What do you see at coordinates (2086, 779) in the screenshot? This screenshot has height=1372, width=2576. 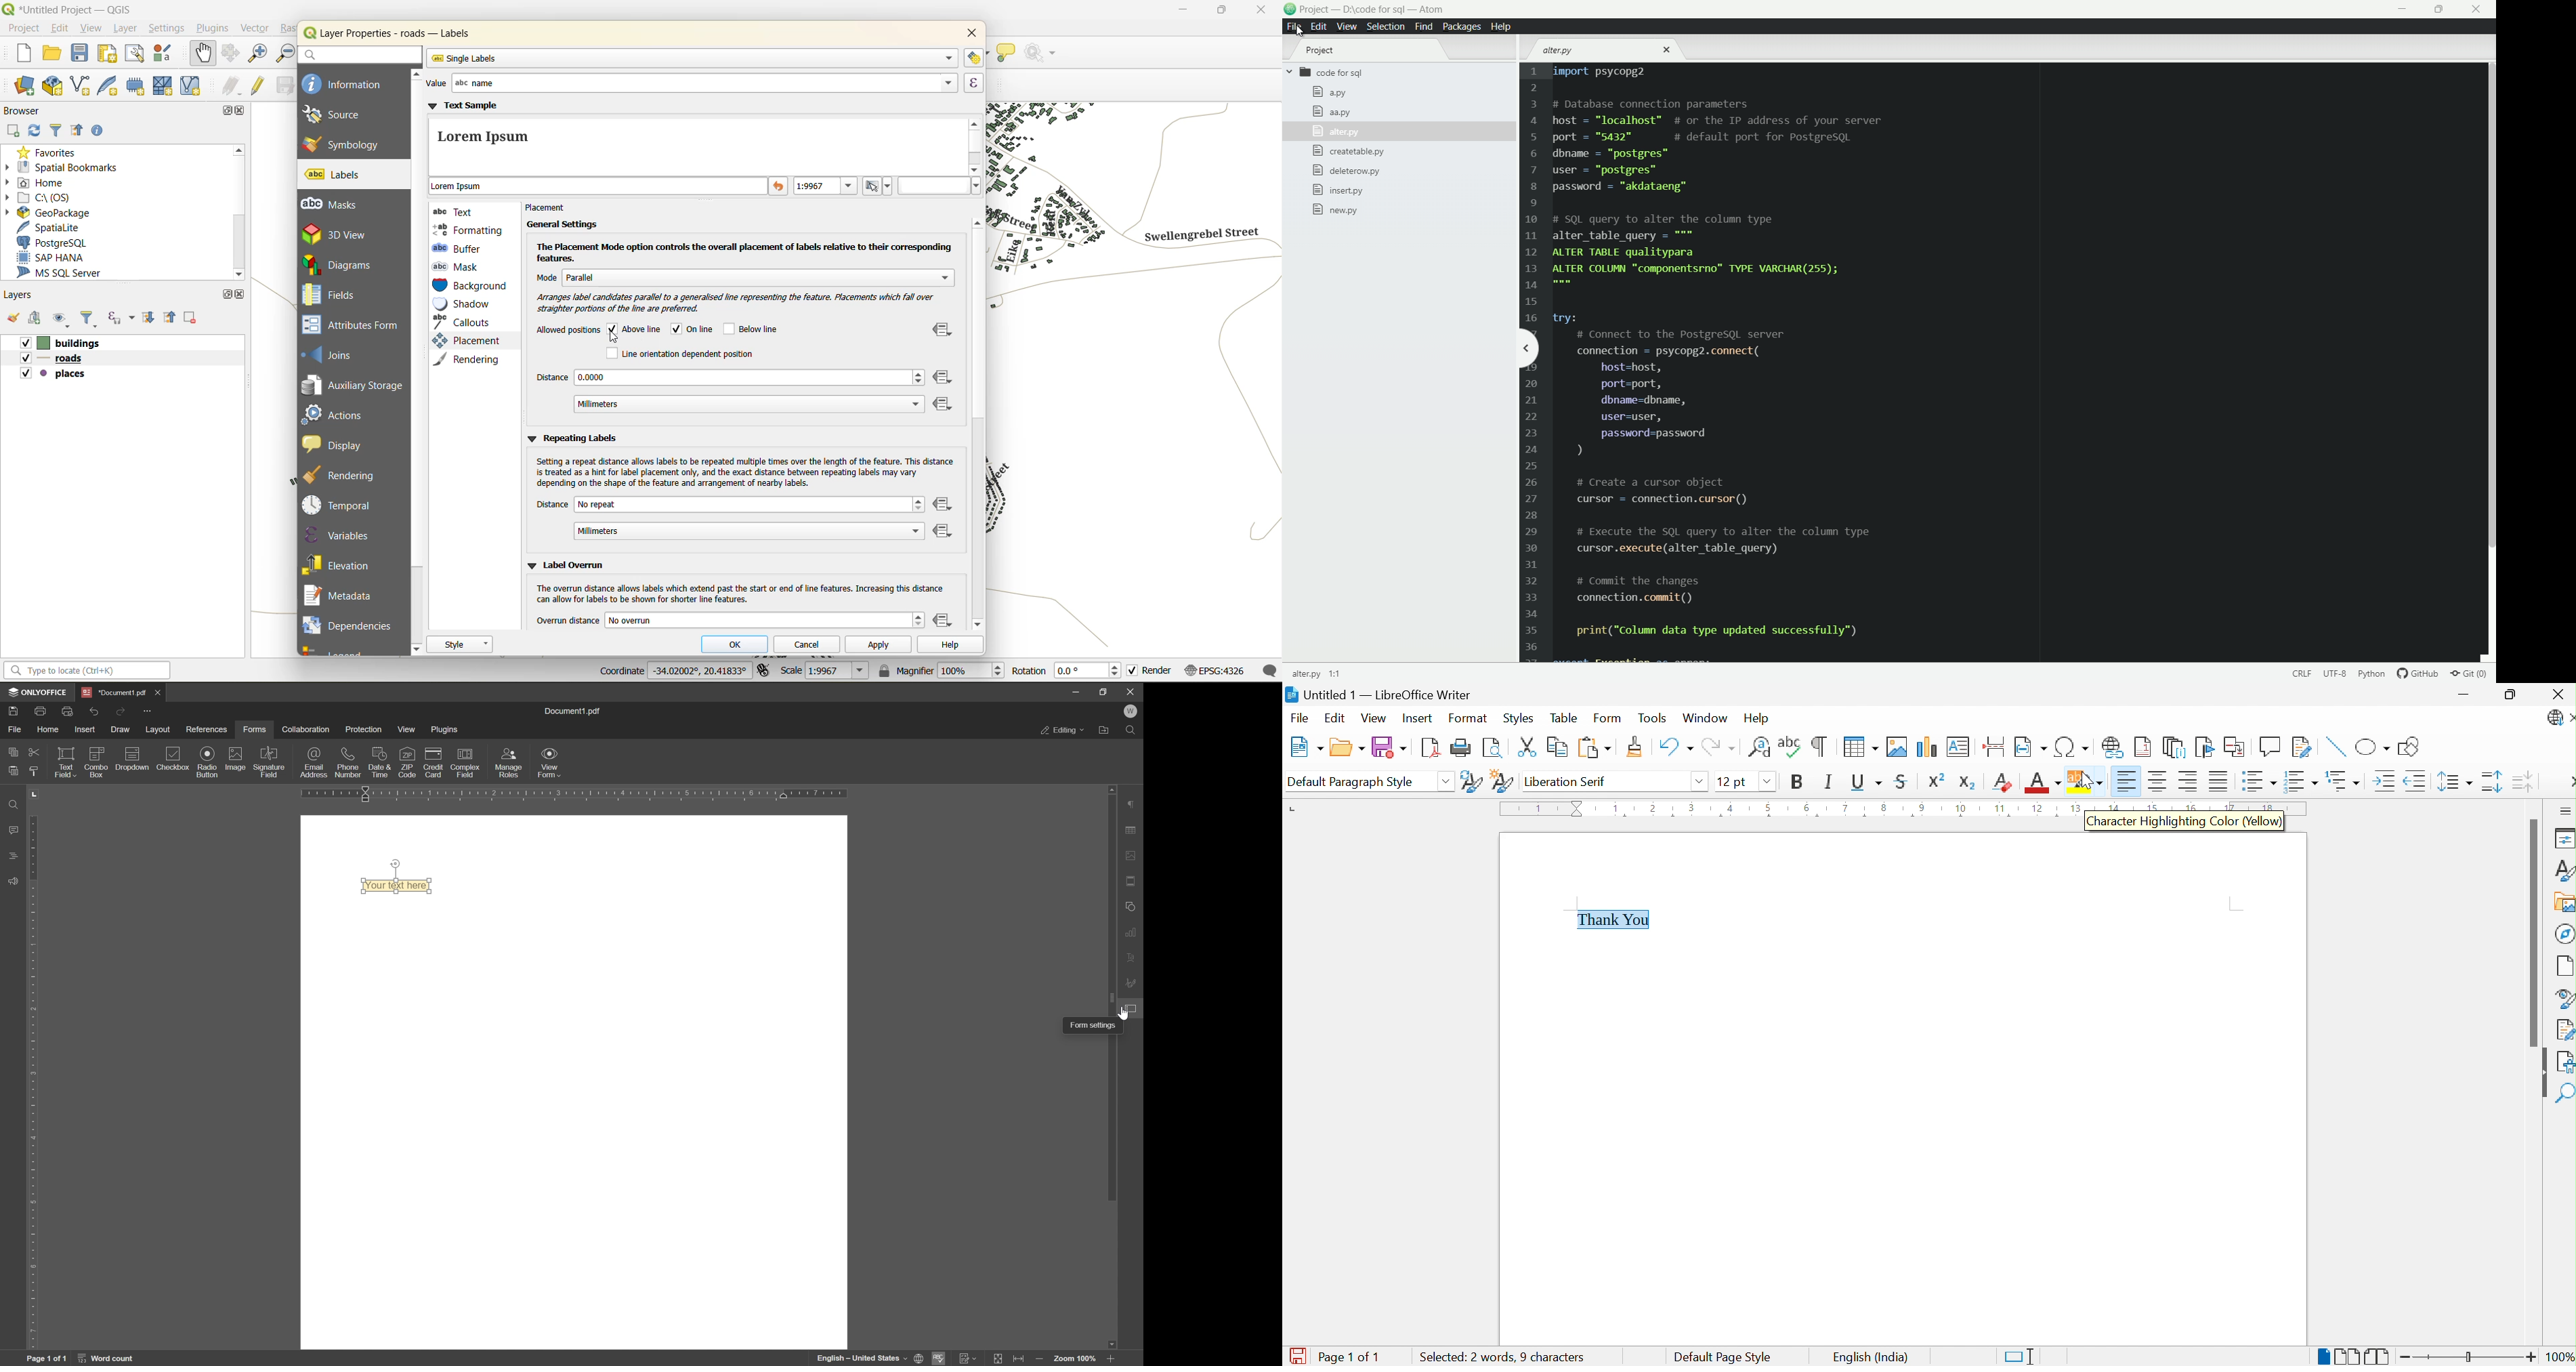 I see `Character Highlighting Color` at bounding box center [2086, 779].